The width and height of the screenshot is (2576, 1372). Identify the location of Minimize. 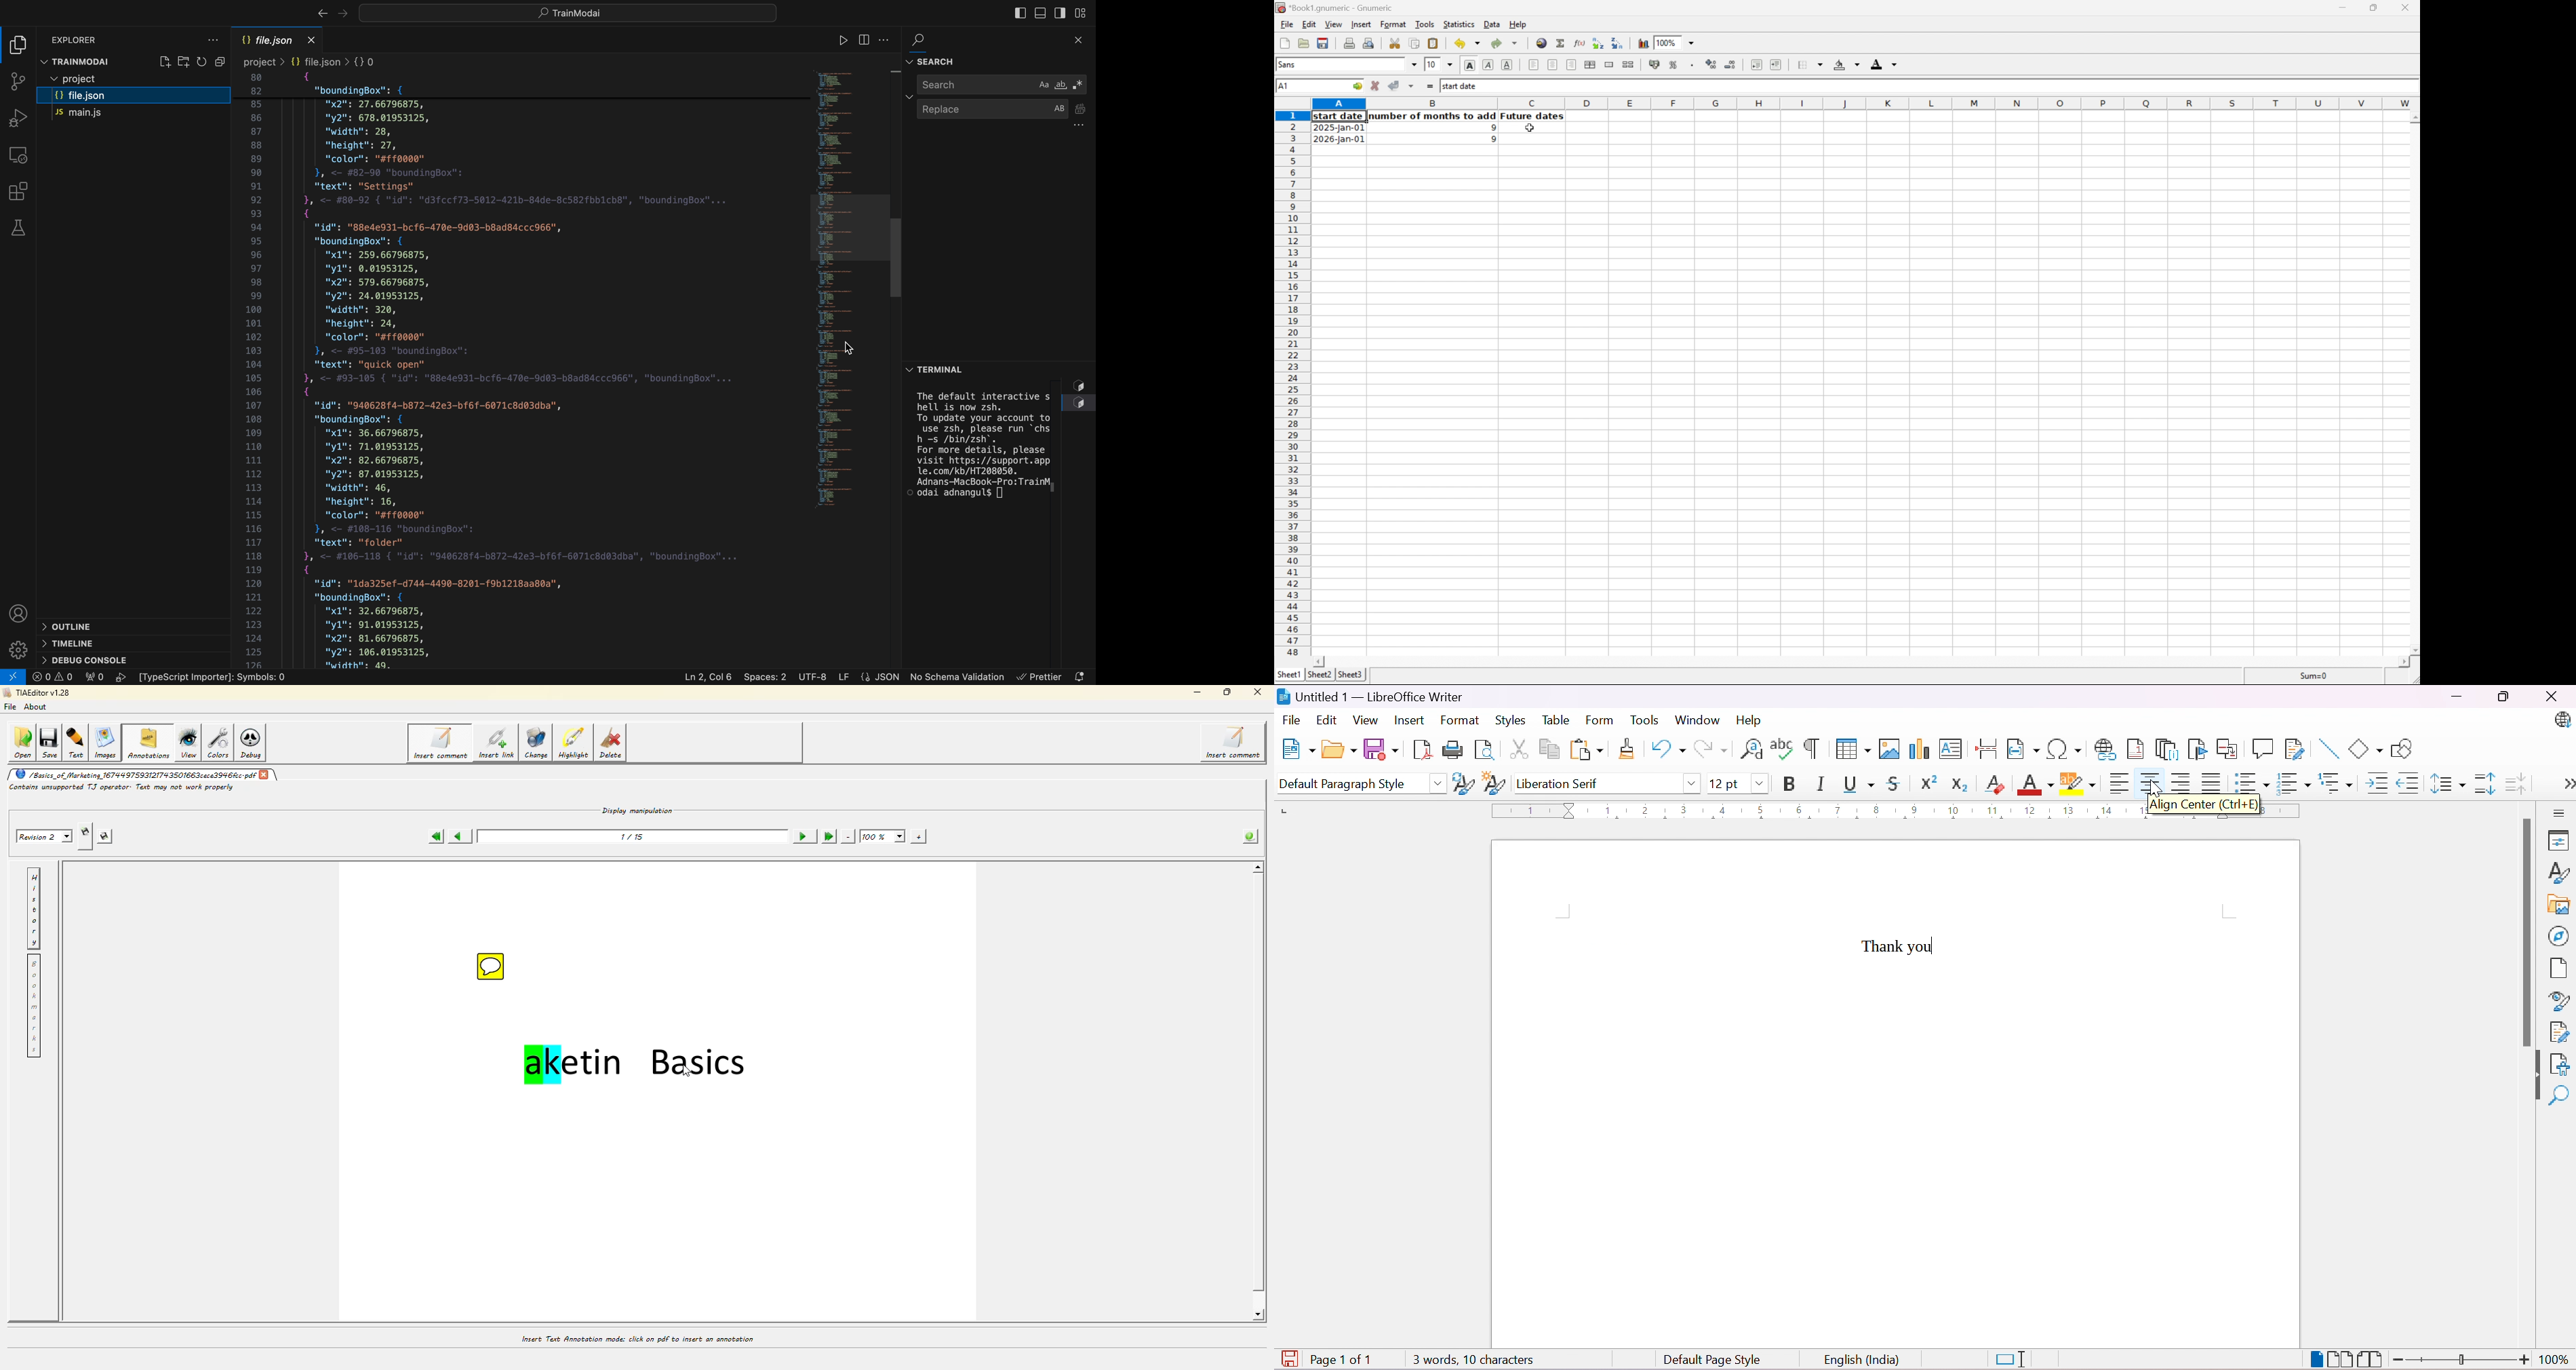
(2455, 697).